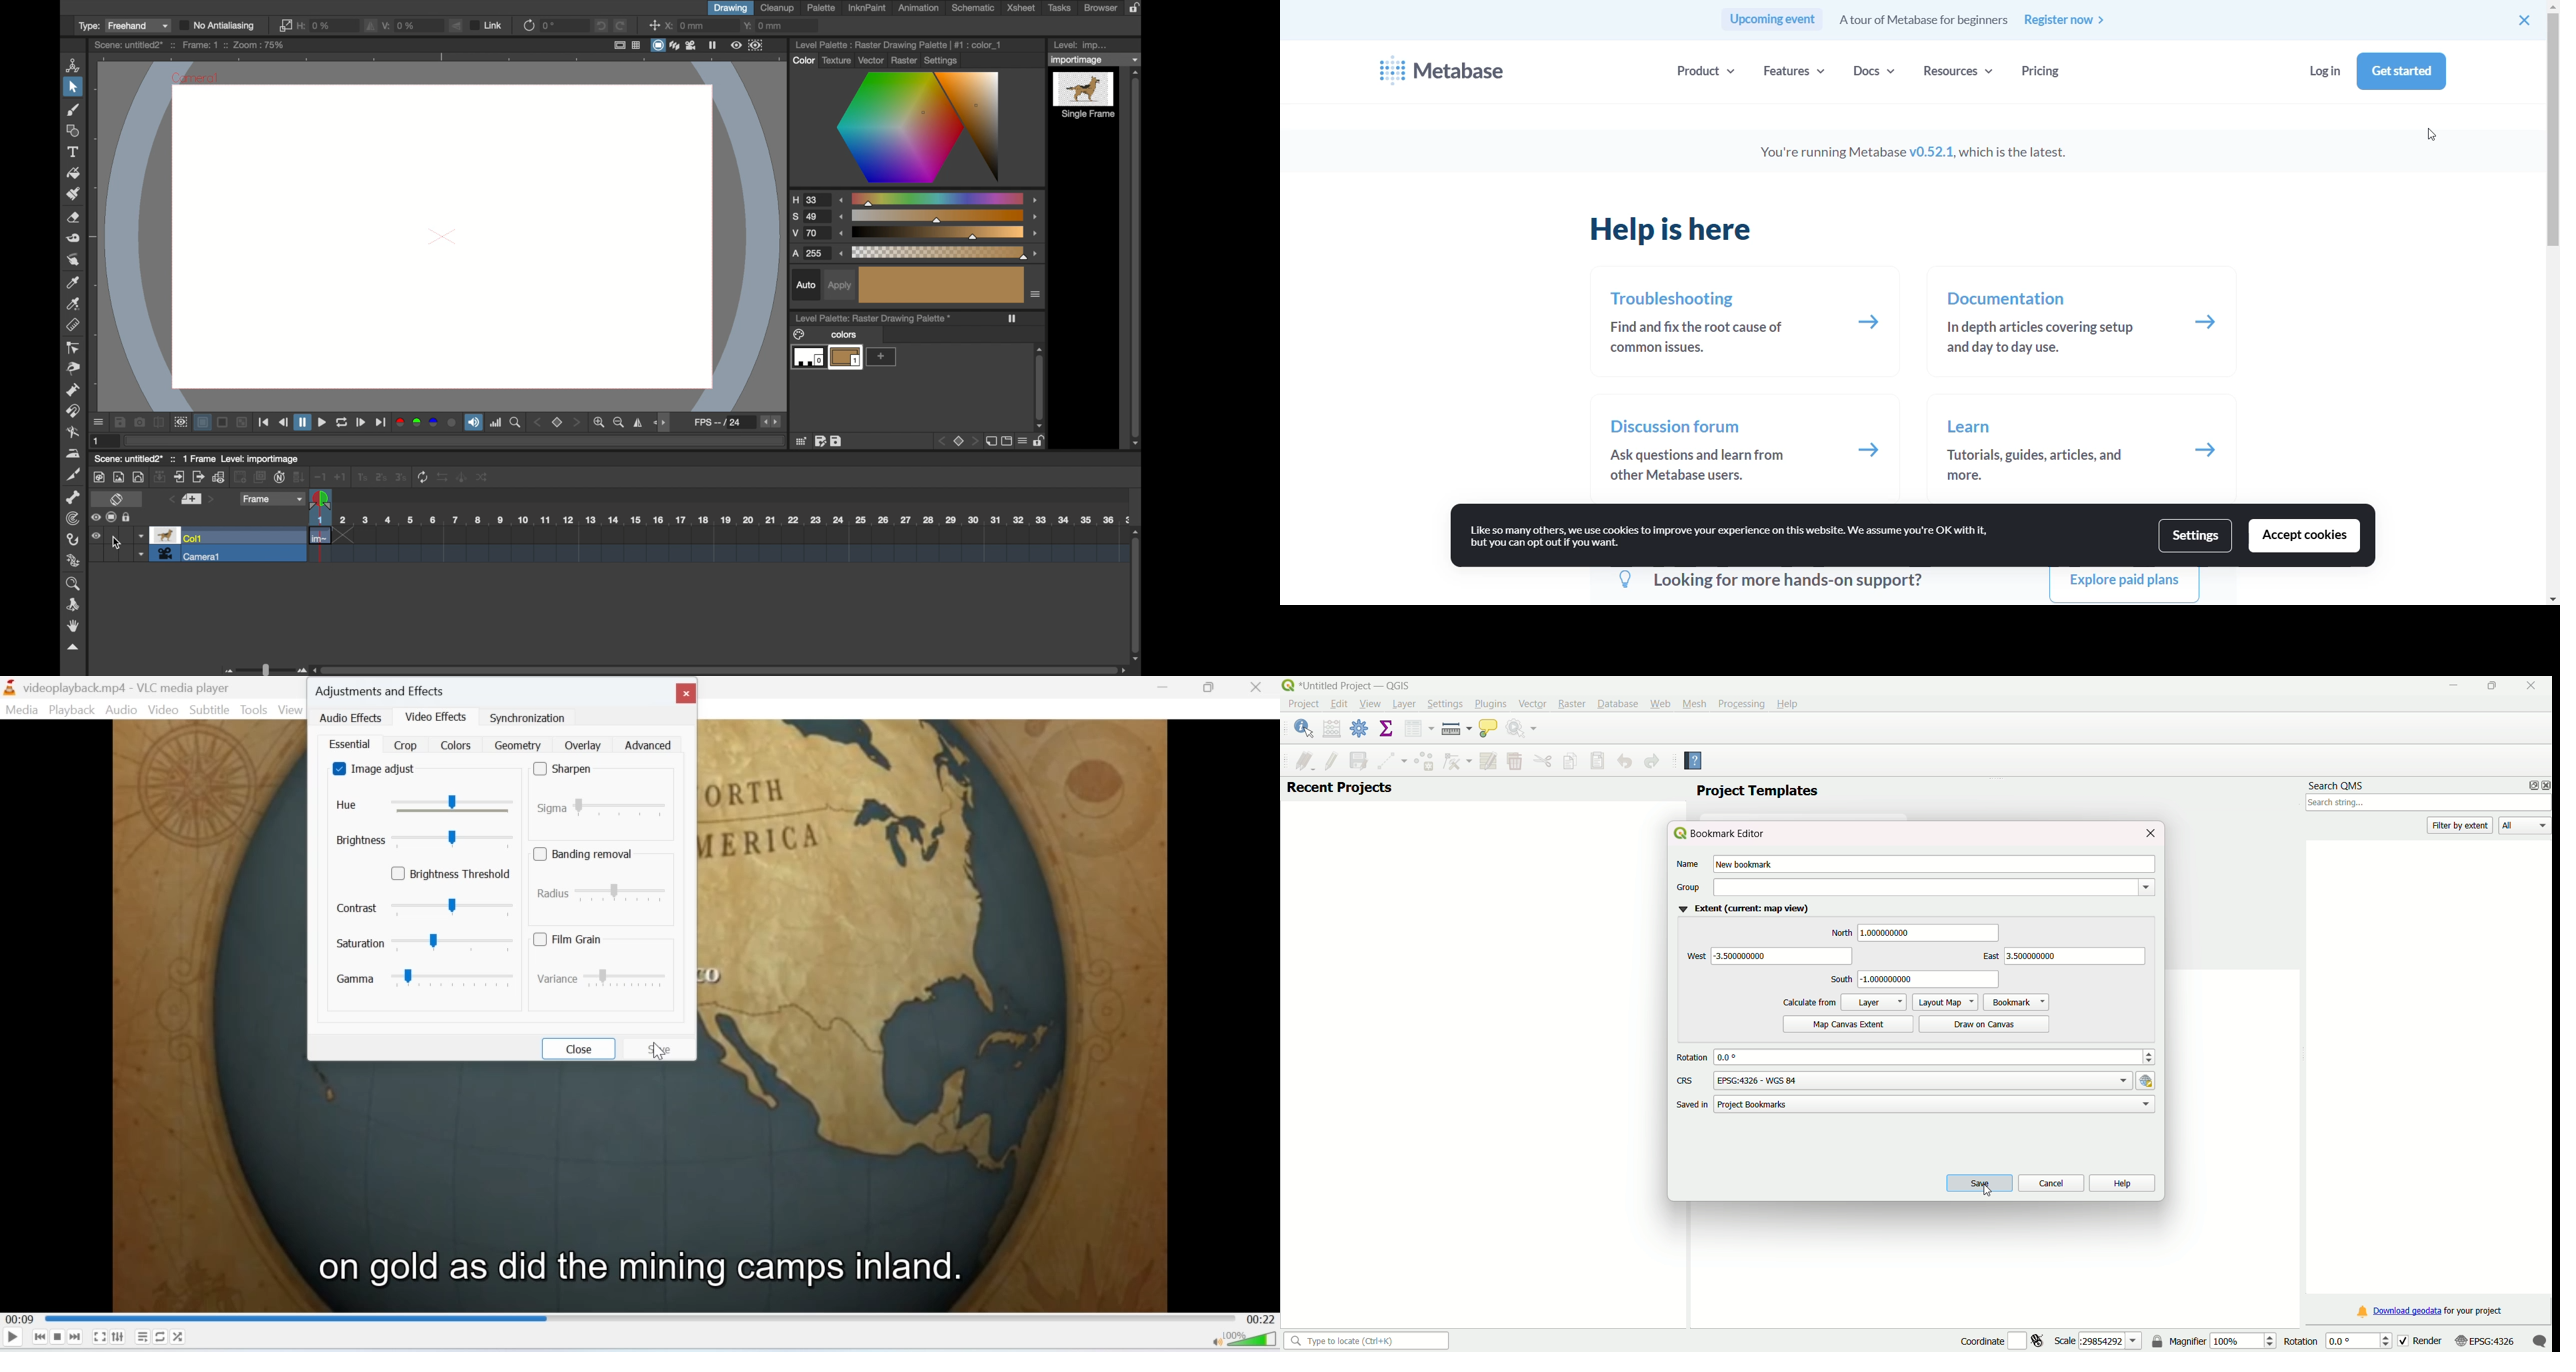 Image resolution: width=2576 pixels, height=1372 pixels. I want to click on bookmark, so click(2016, 1001).